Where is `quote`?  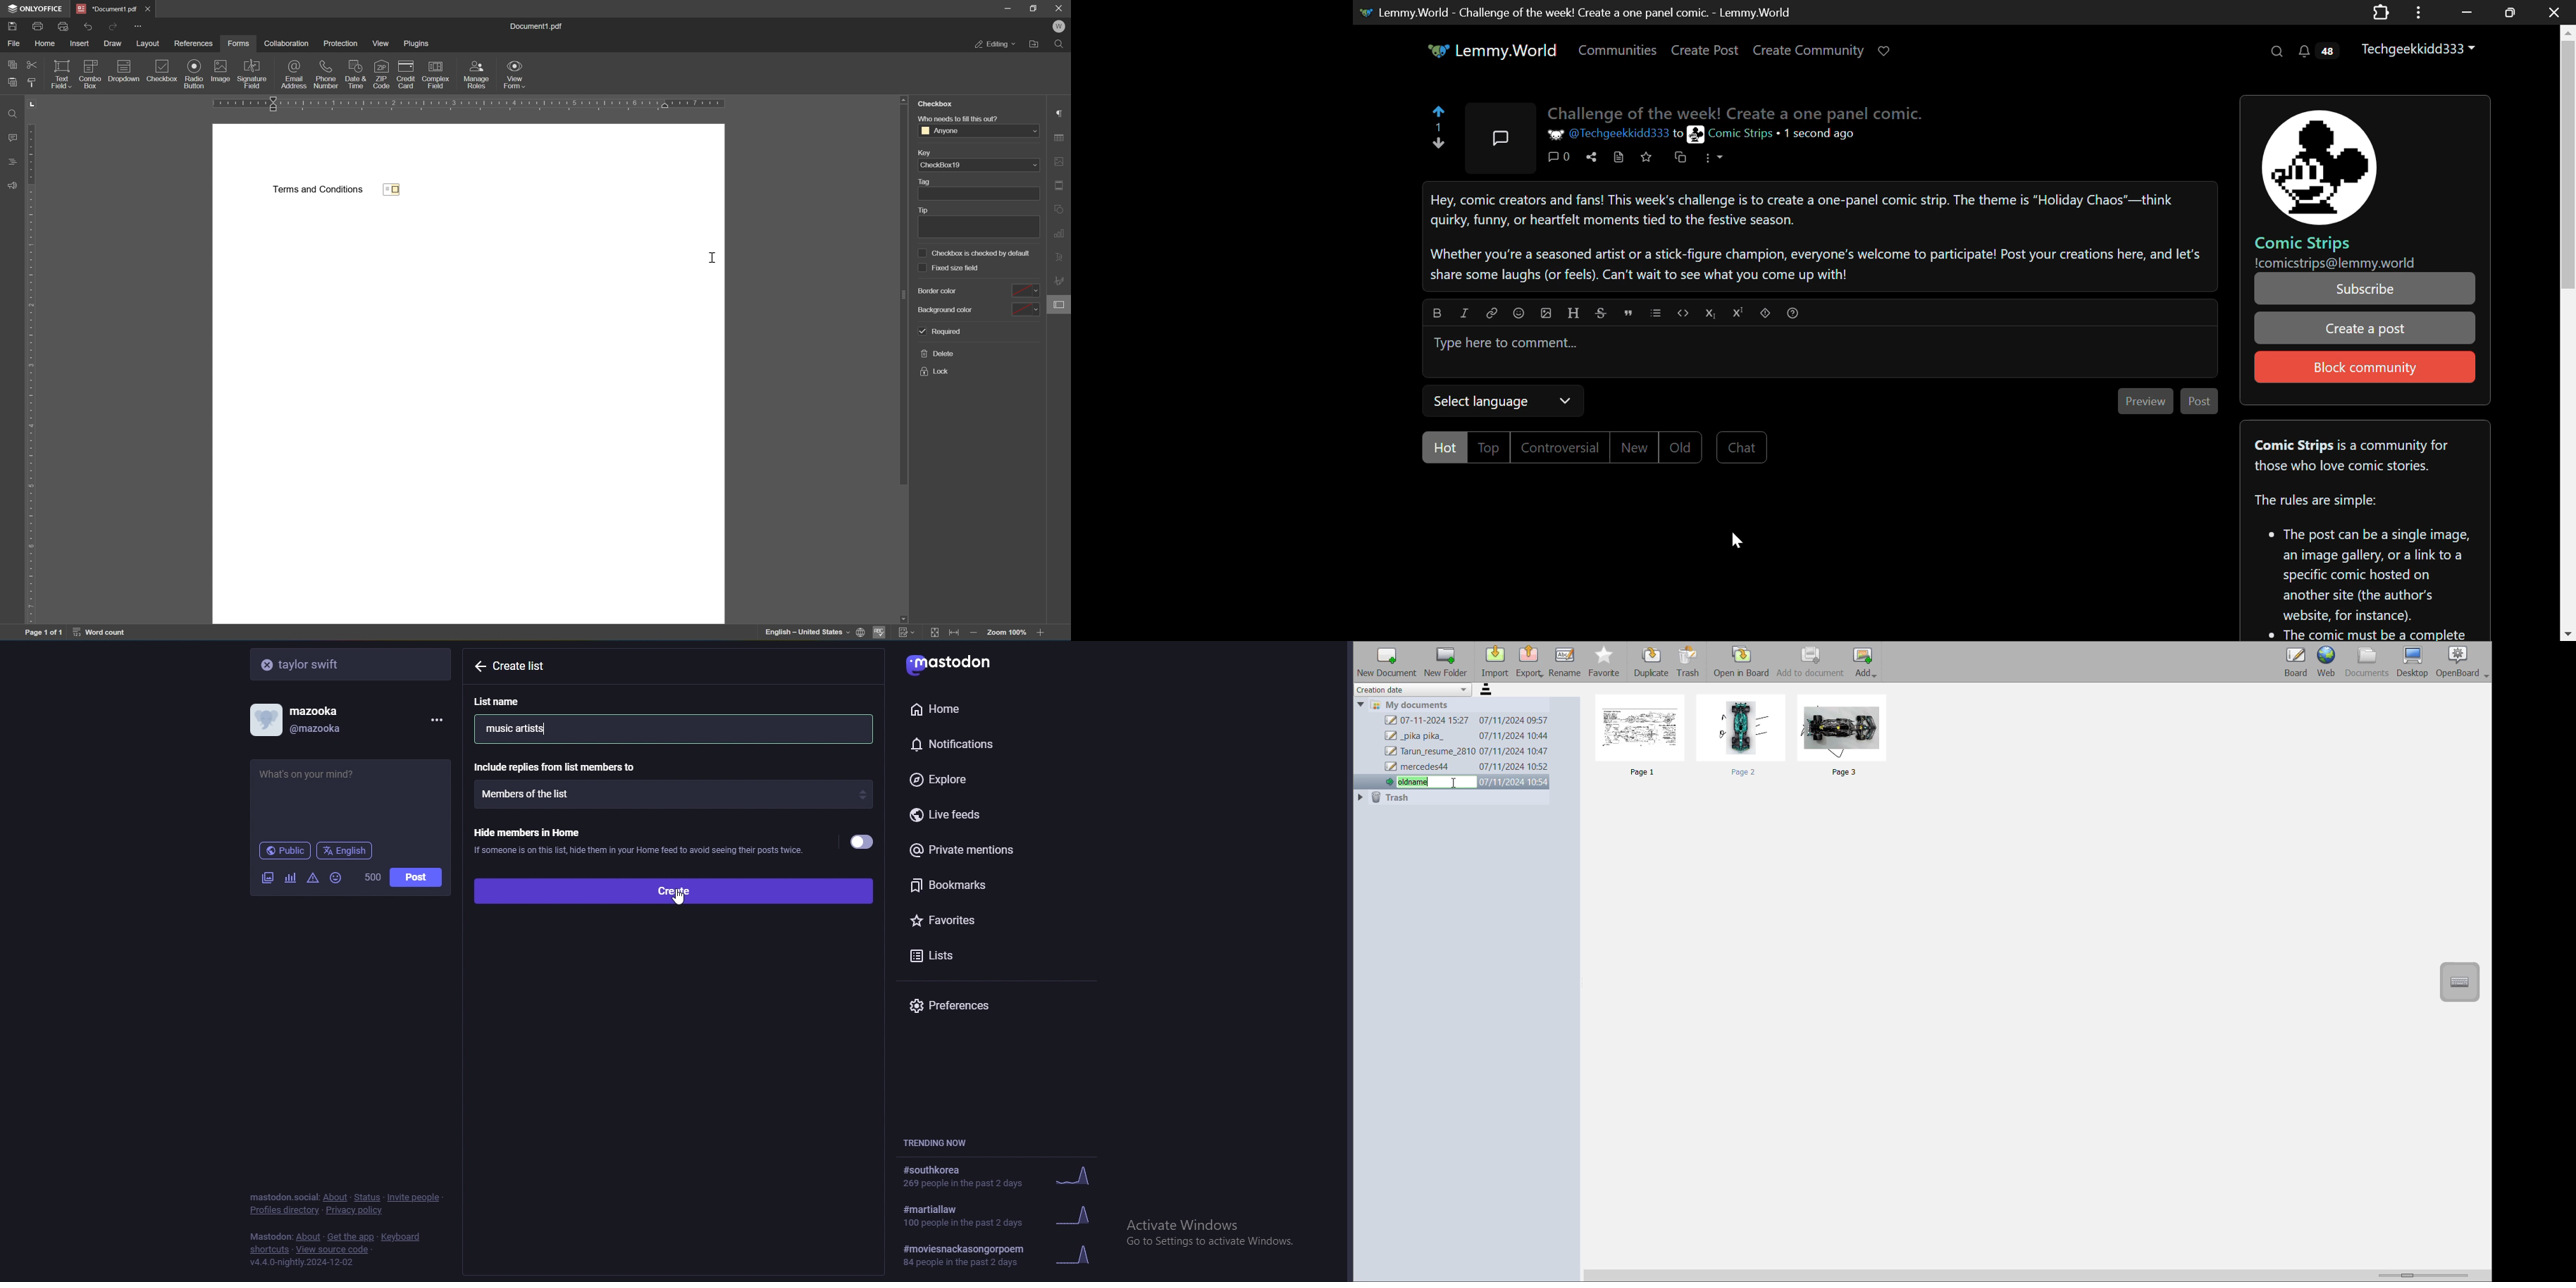
quote is located at coordinates (1631, 312).